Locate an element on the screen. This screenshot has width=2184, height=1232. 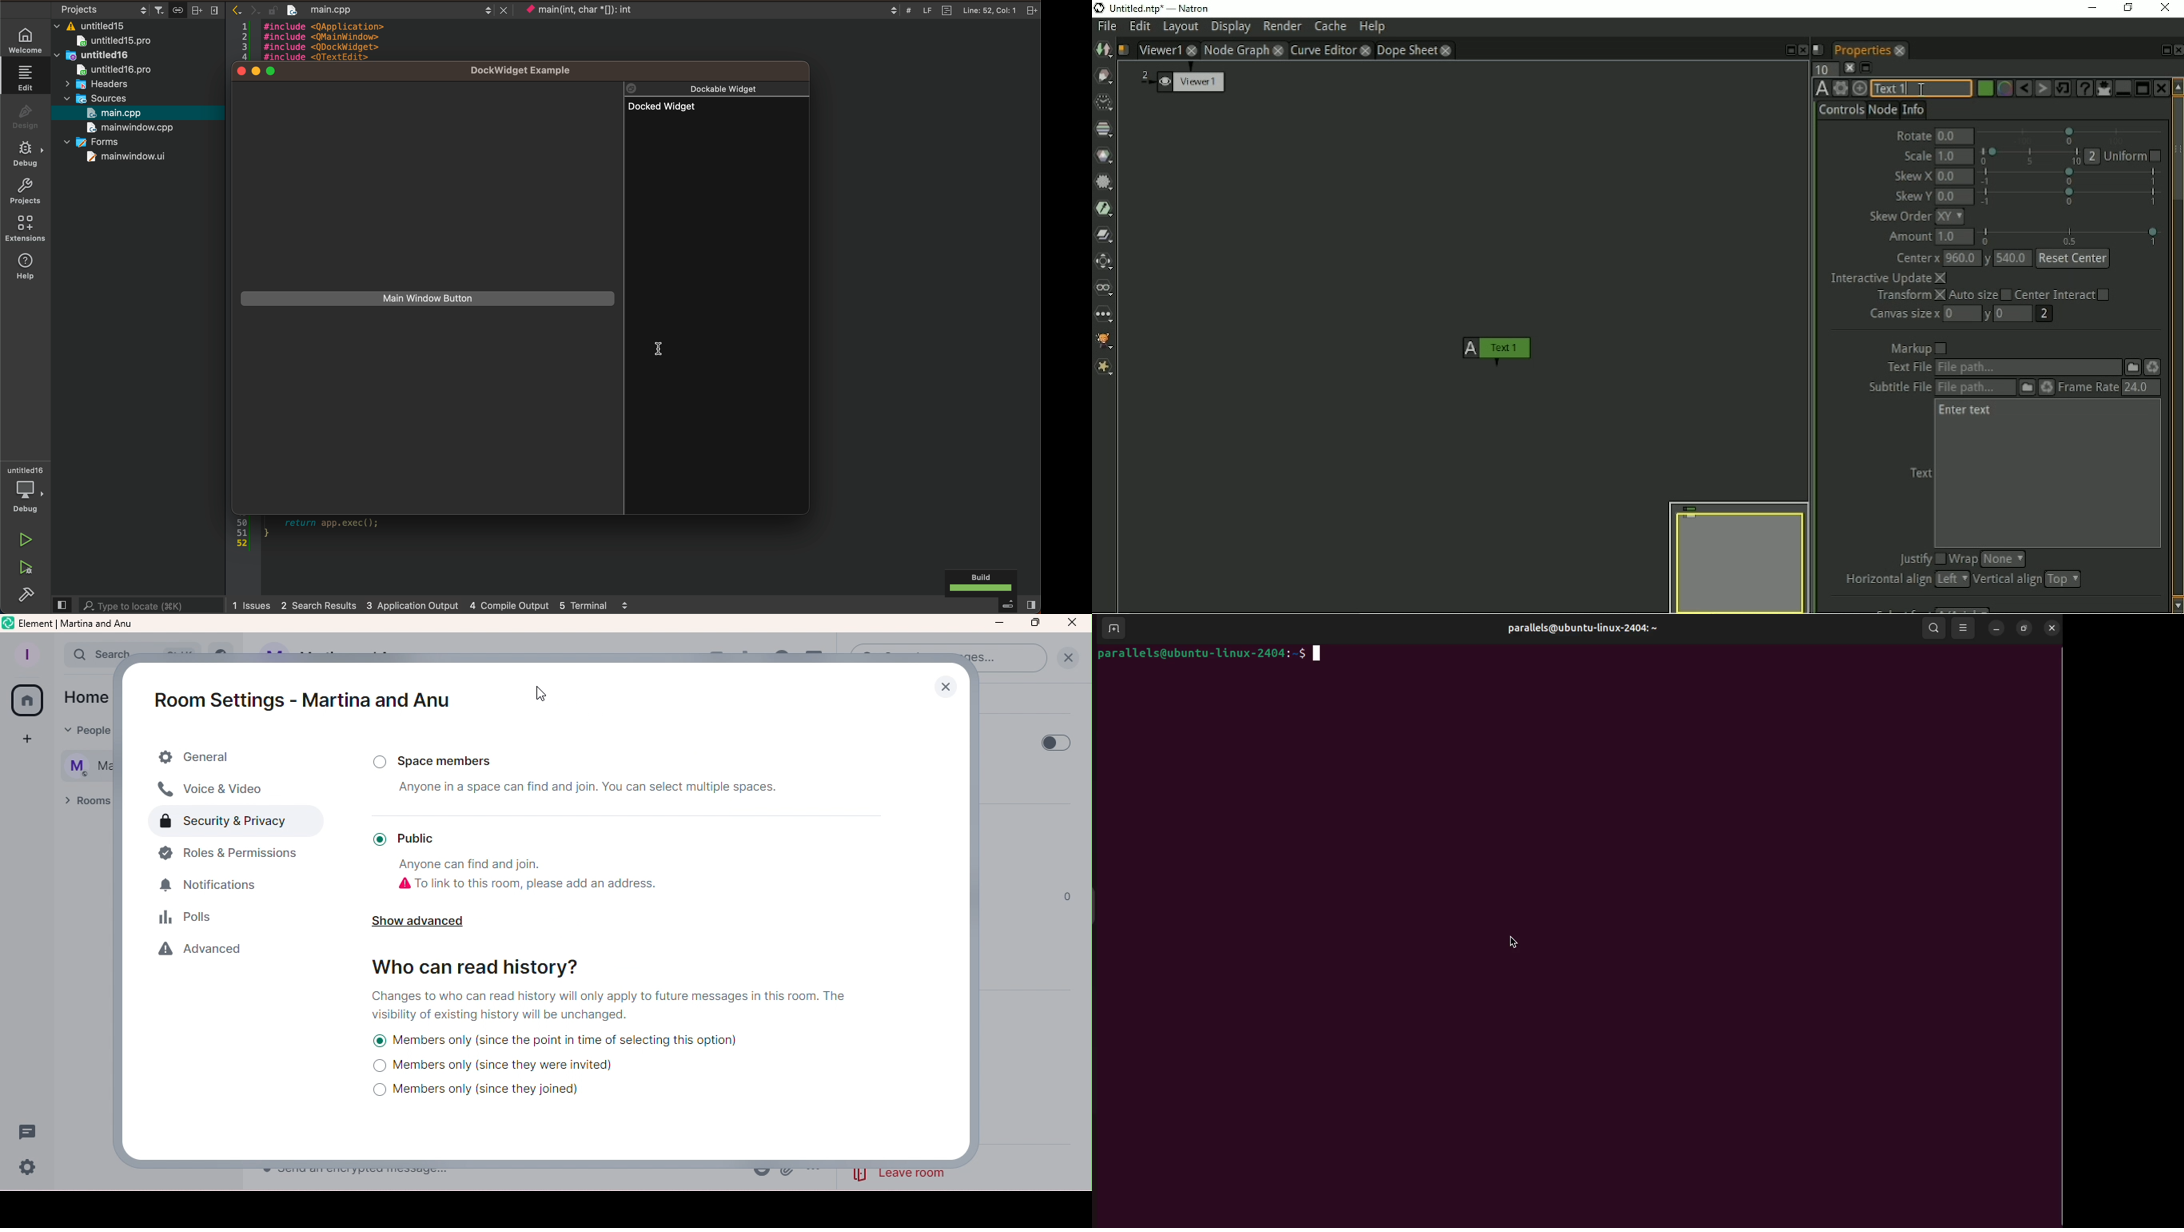
TextOFX version 6.13 is located at coordinates (1819, 89).